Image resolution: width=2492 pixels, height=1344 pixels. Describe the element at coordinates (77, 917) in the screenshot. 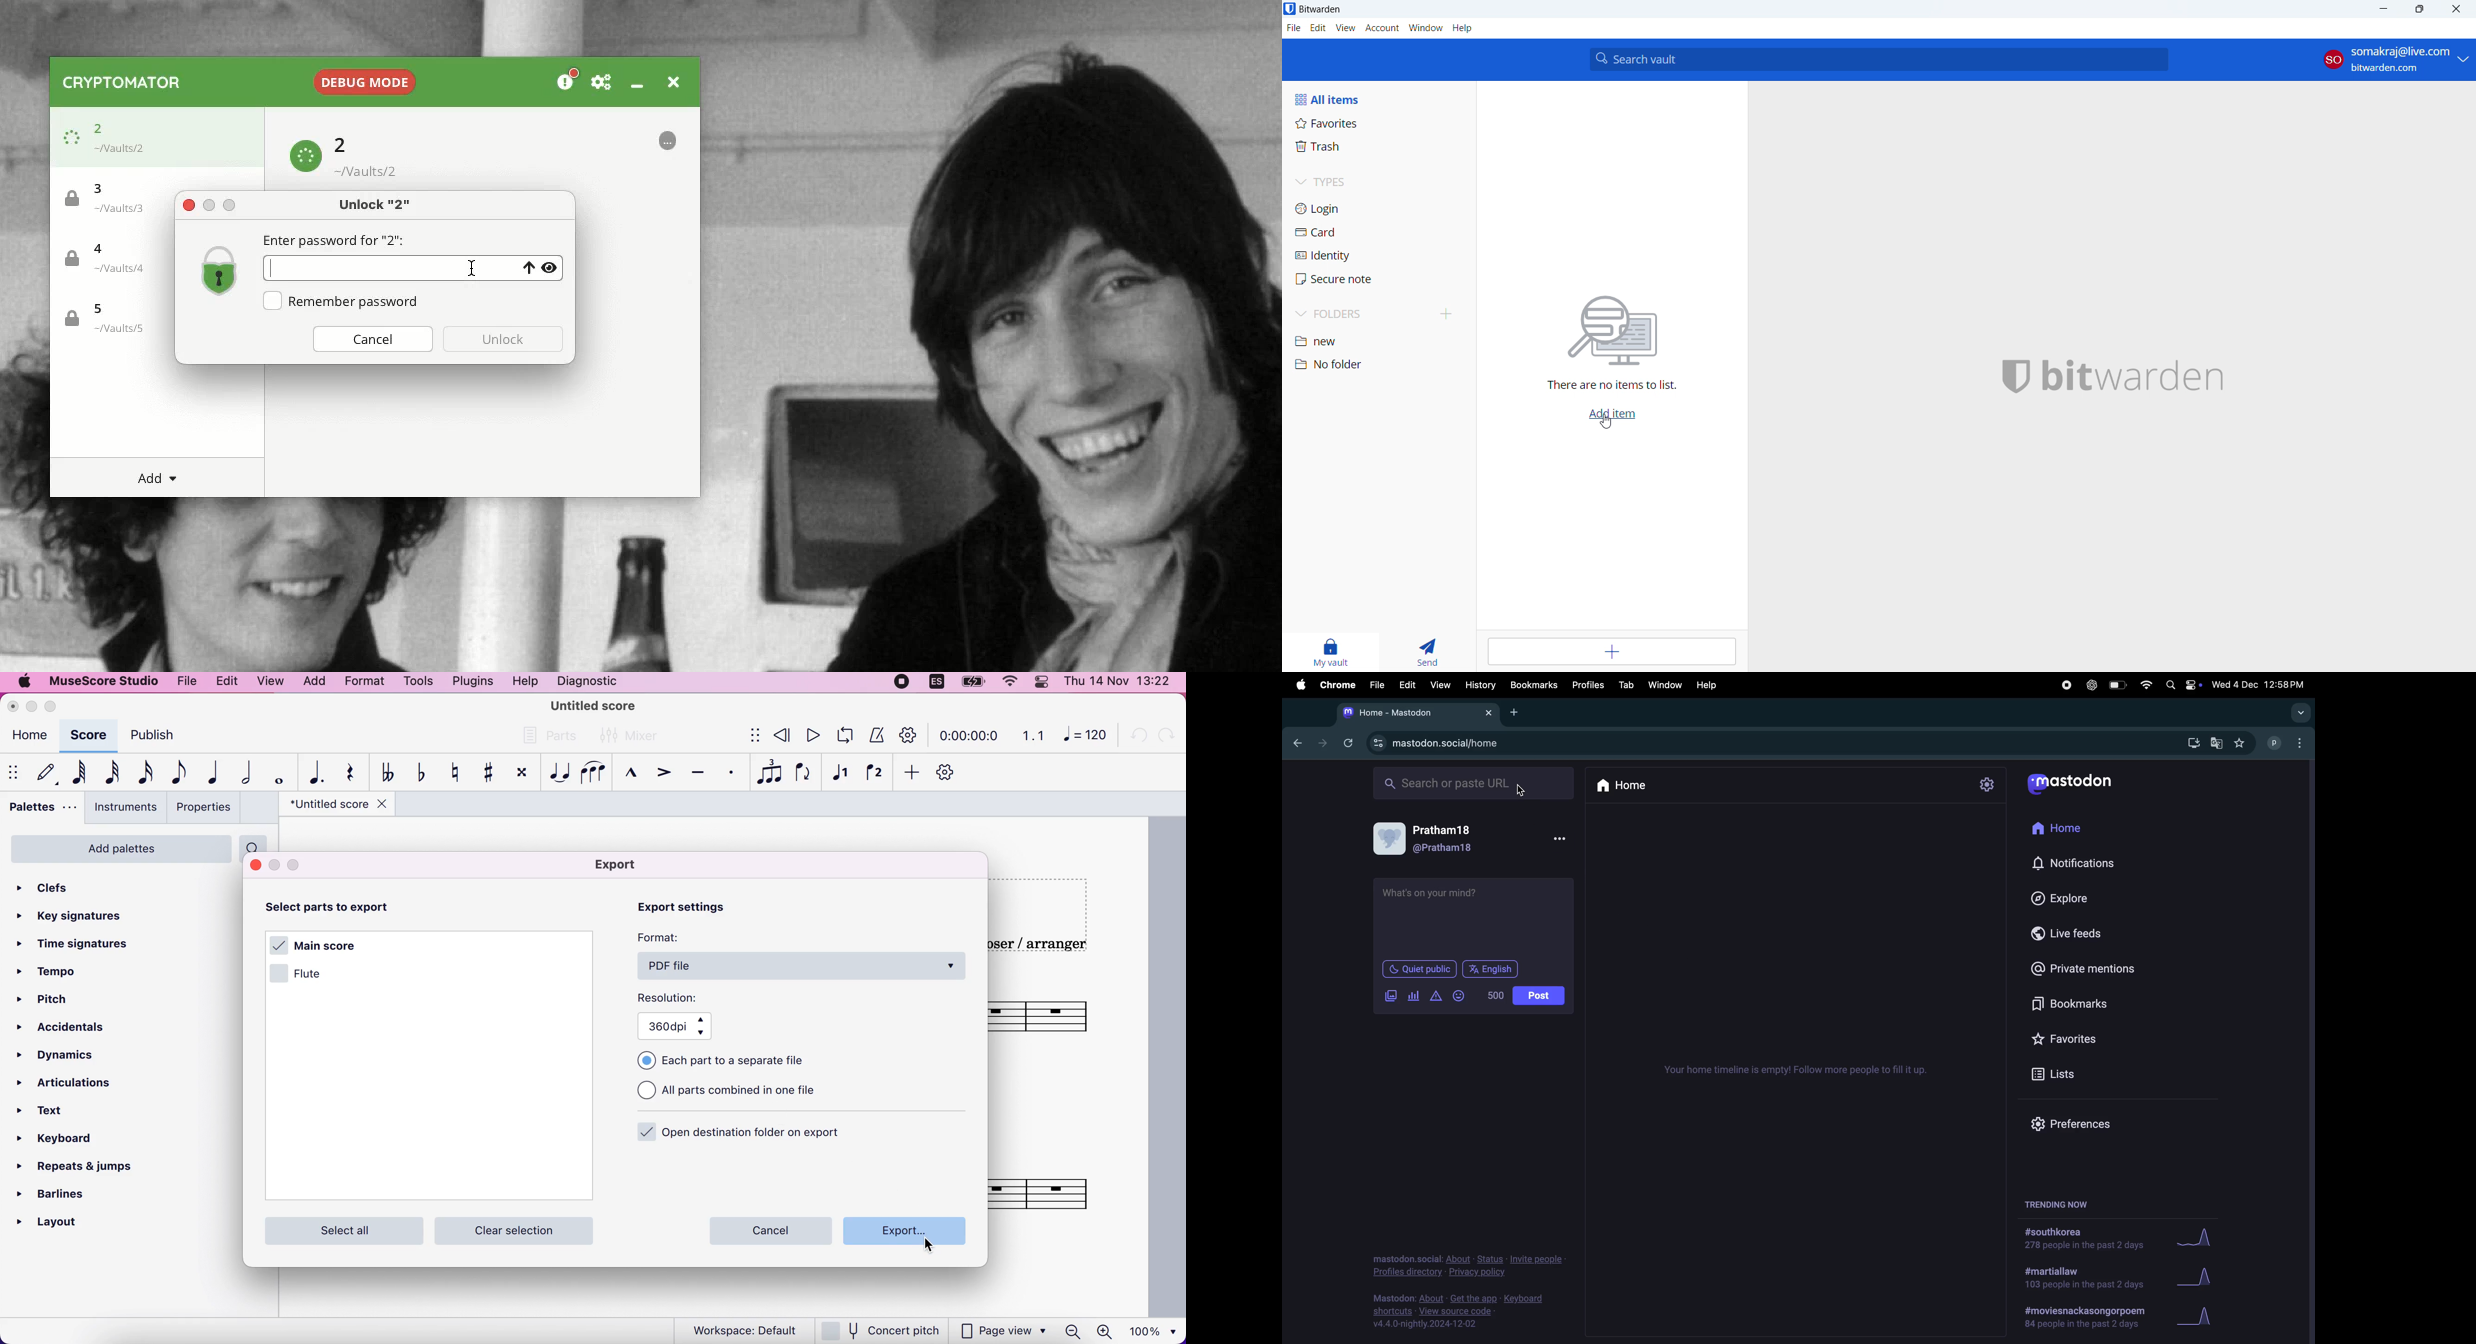

I see `key signatures` at that location.